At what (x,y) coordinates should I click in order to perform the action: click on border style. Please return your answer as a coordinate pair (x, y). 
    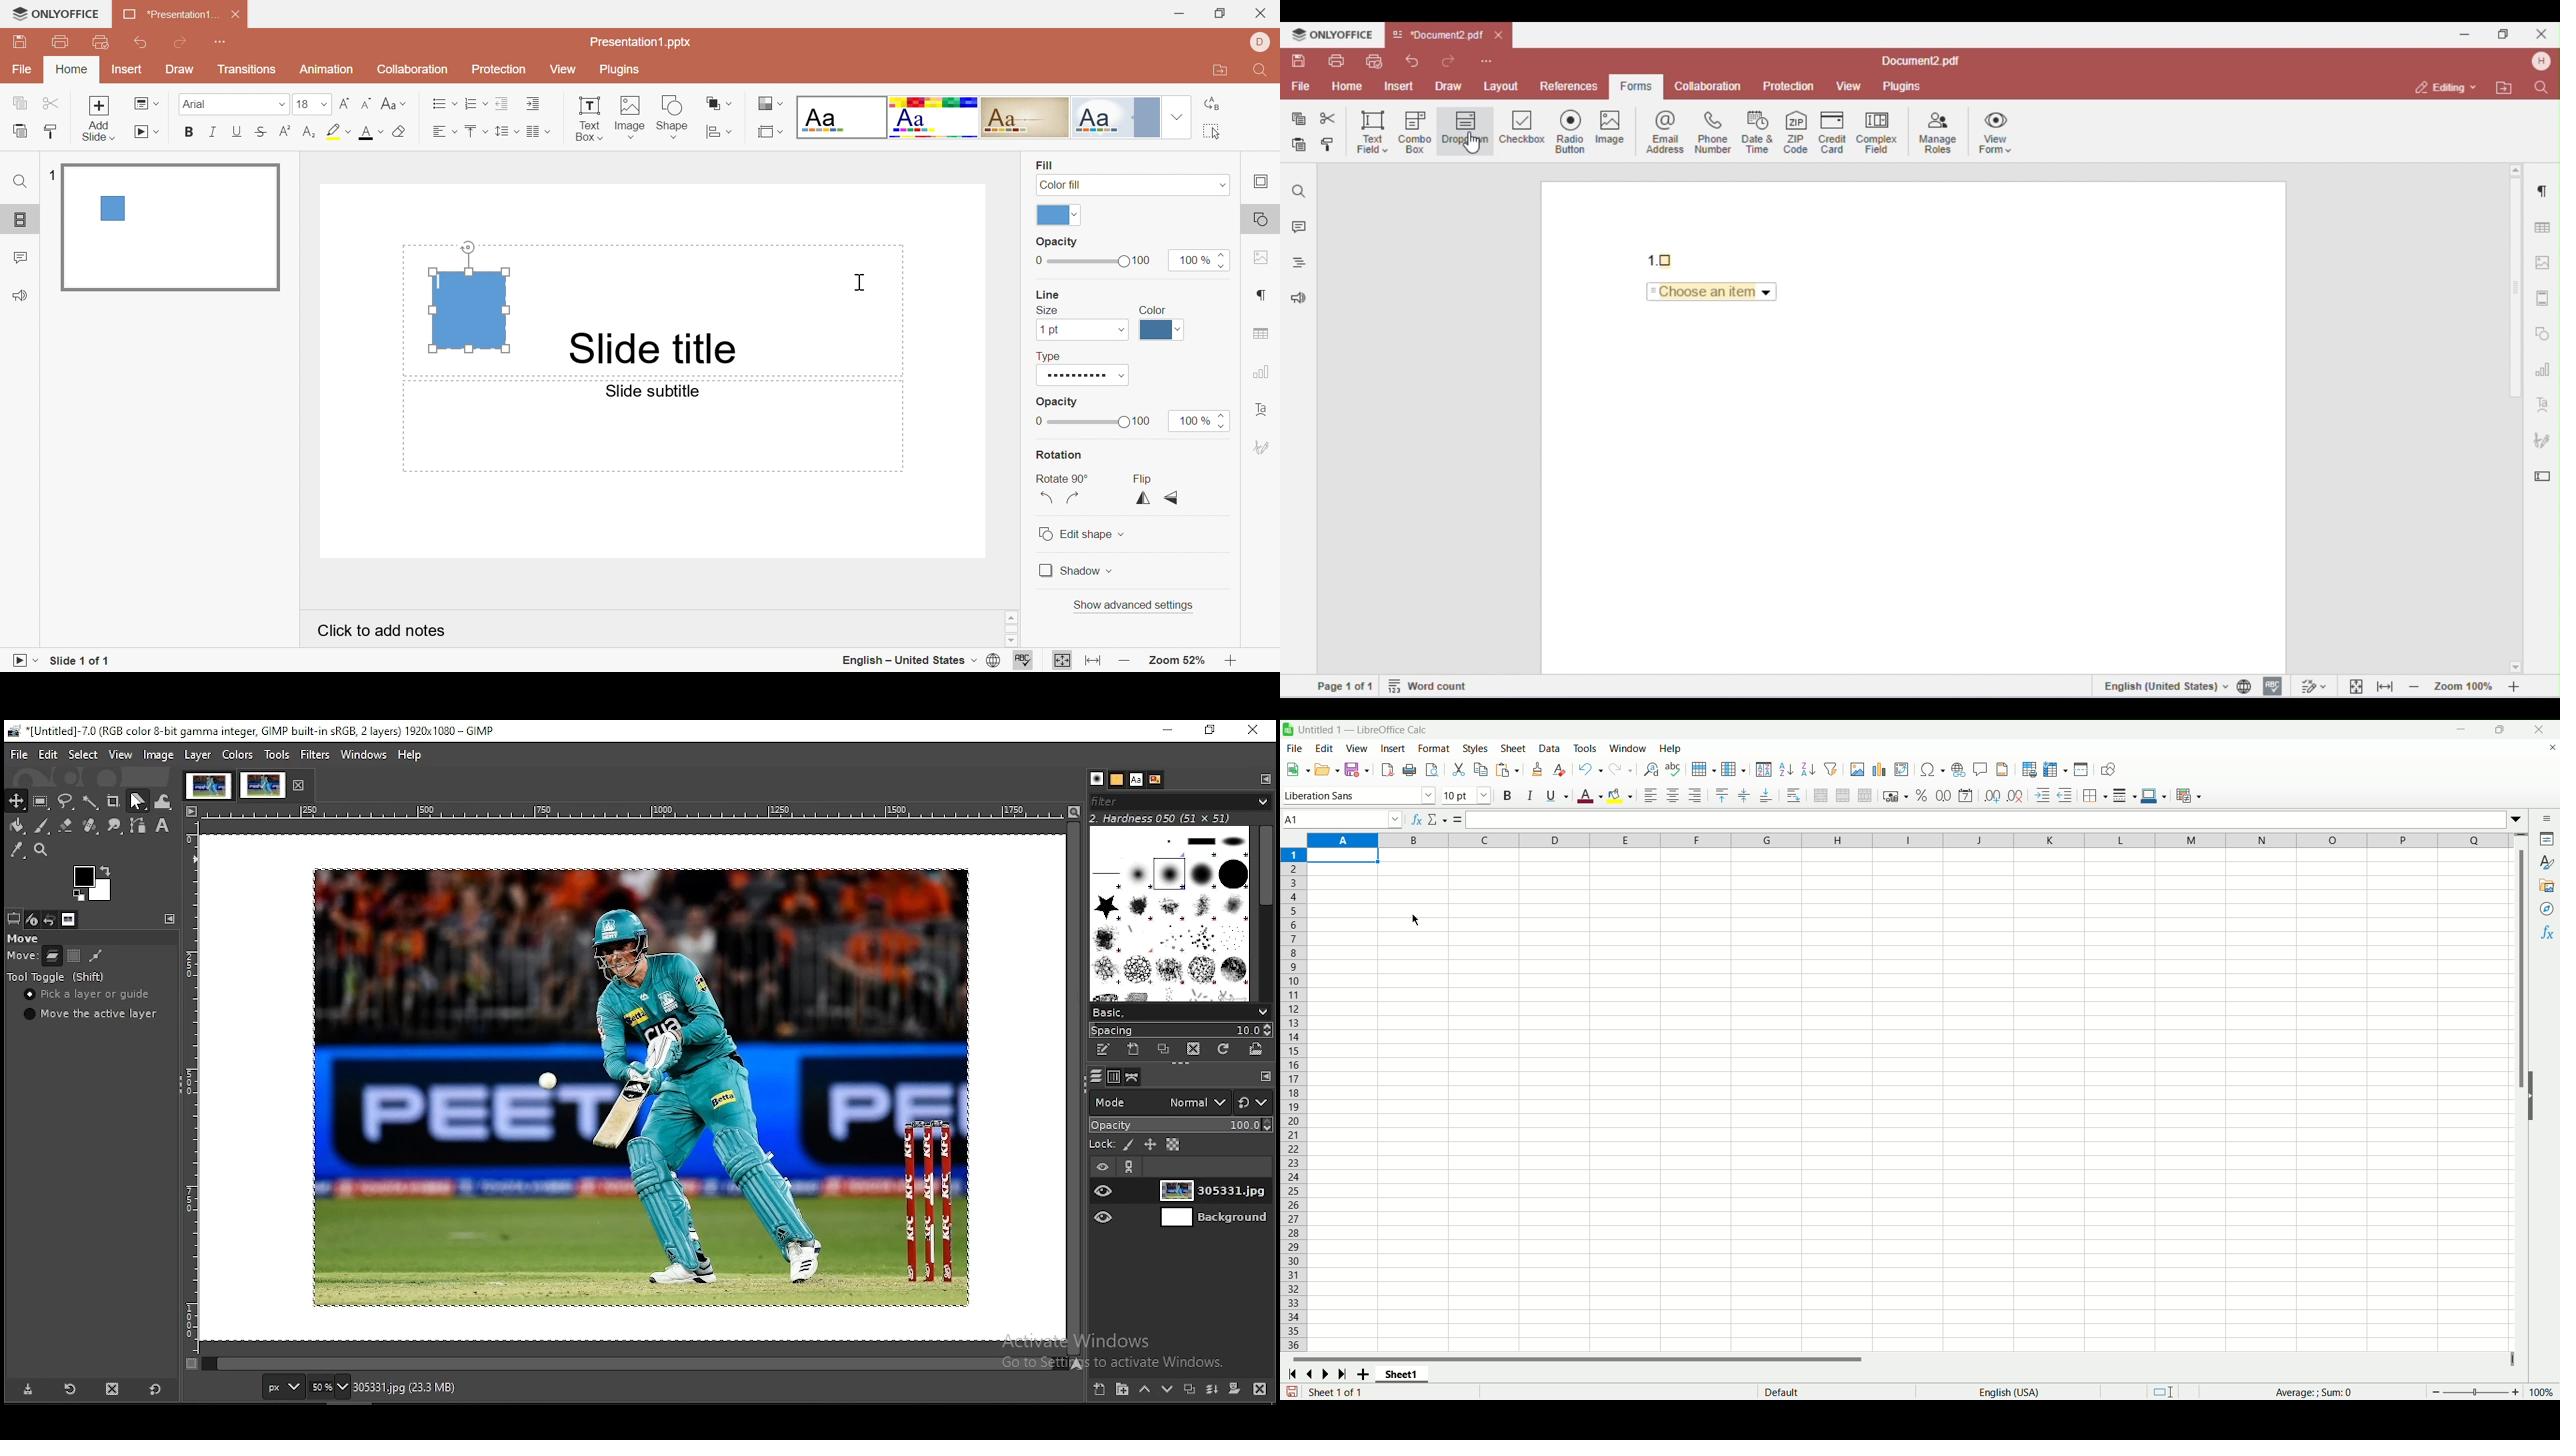
    Looking at the image, I should click on (2125, 796).